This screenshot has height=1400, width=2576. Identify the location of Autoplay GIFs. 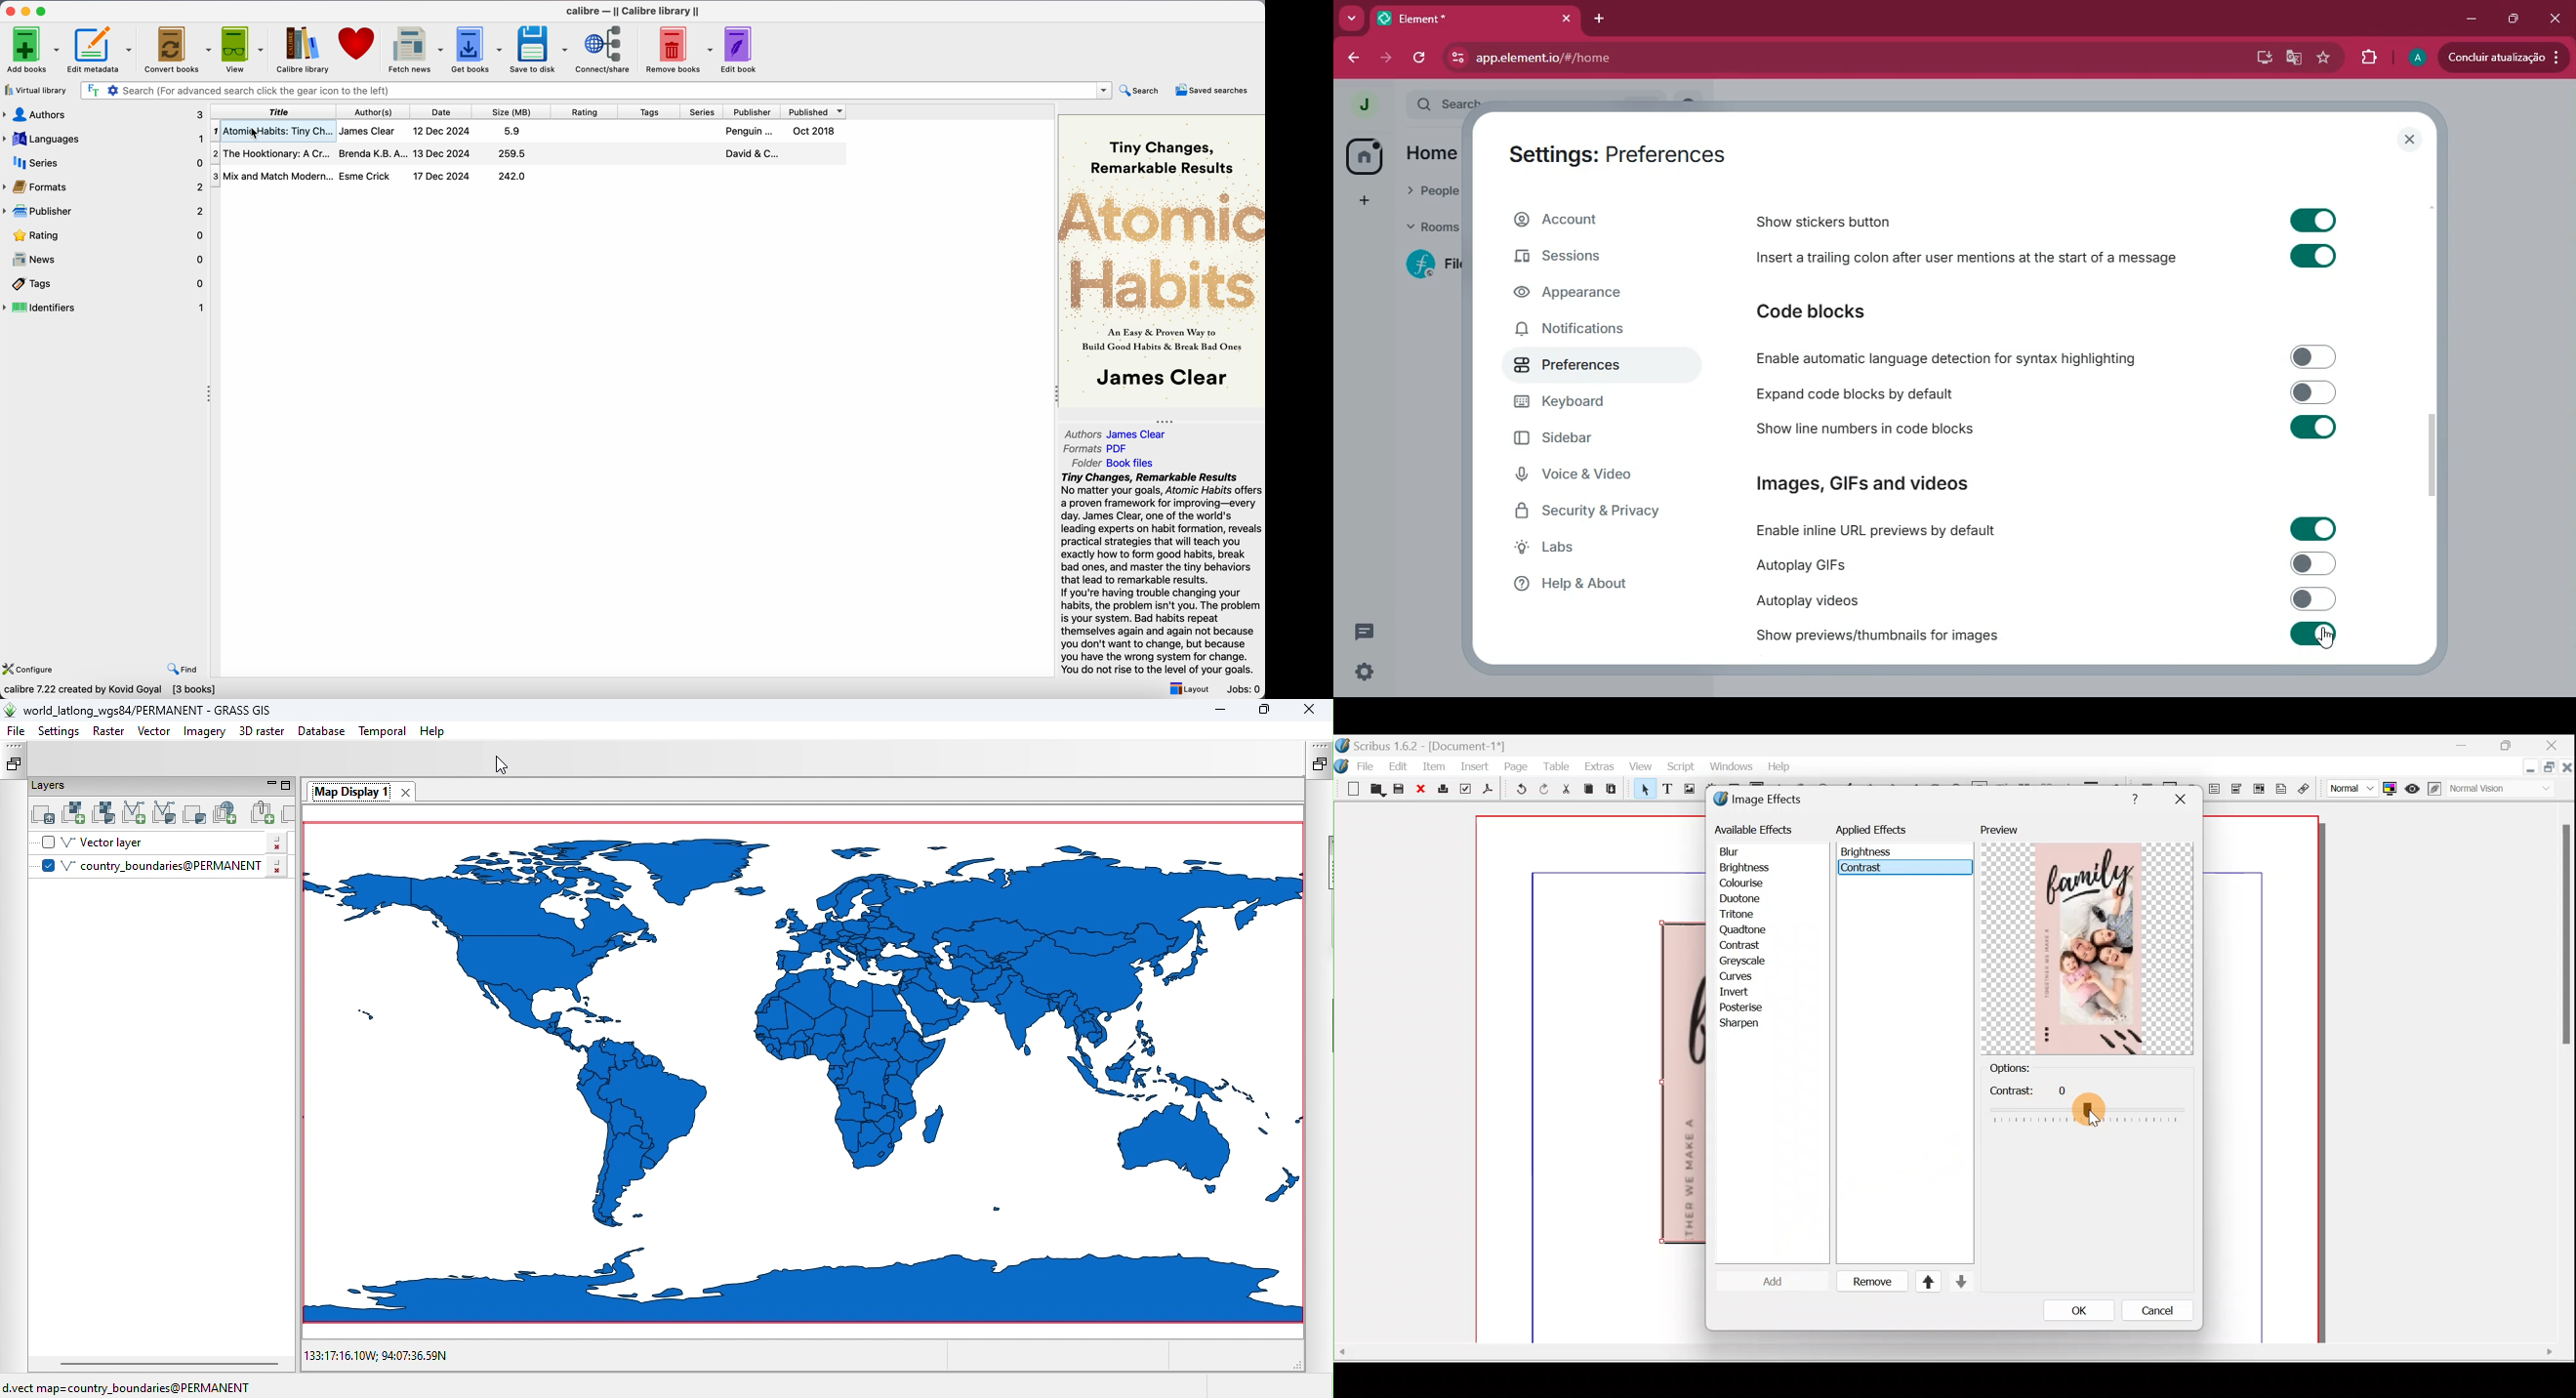
(1809, 563).